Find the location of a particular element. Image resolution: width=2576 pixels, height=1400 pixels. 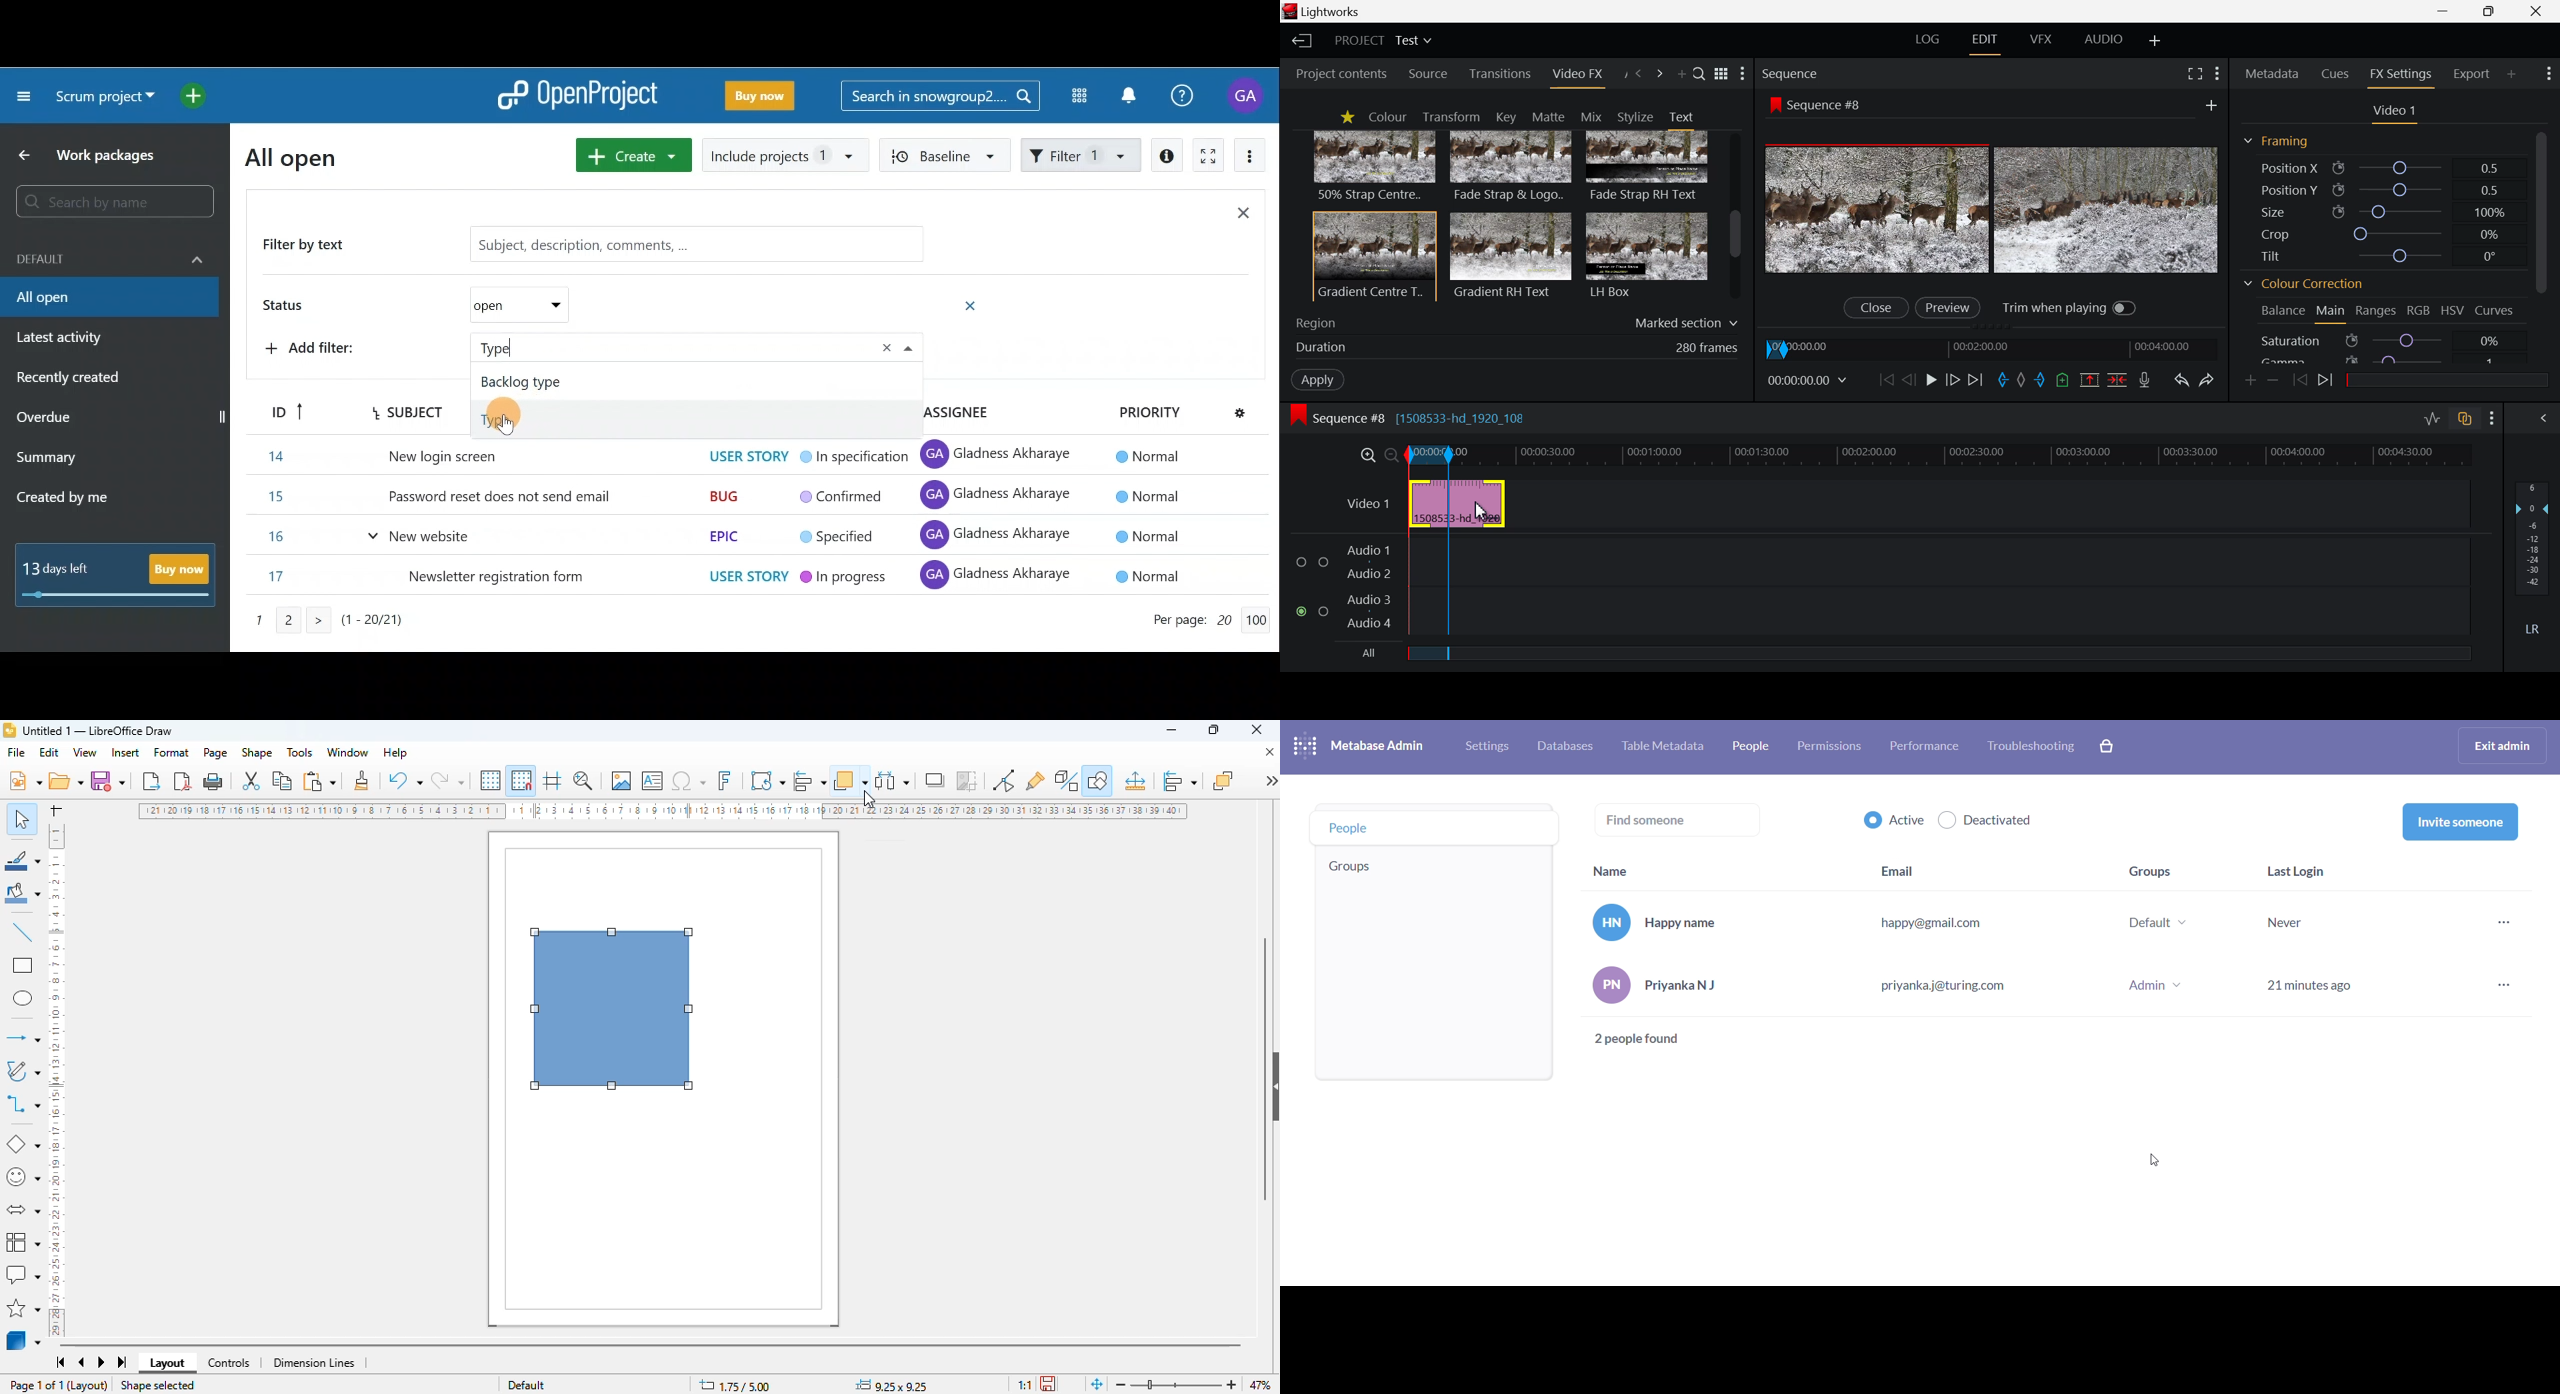

settings is located at coordinates (1485, 745).